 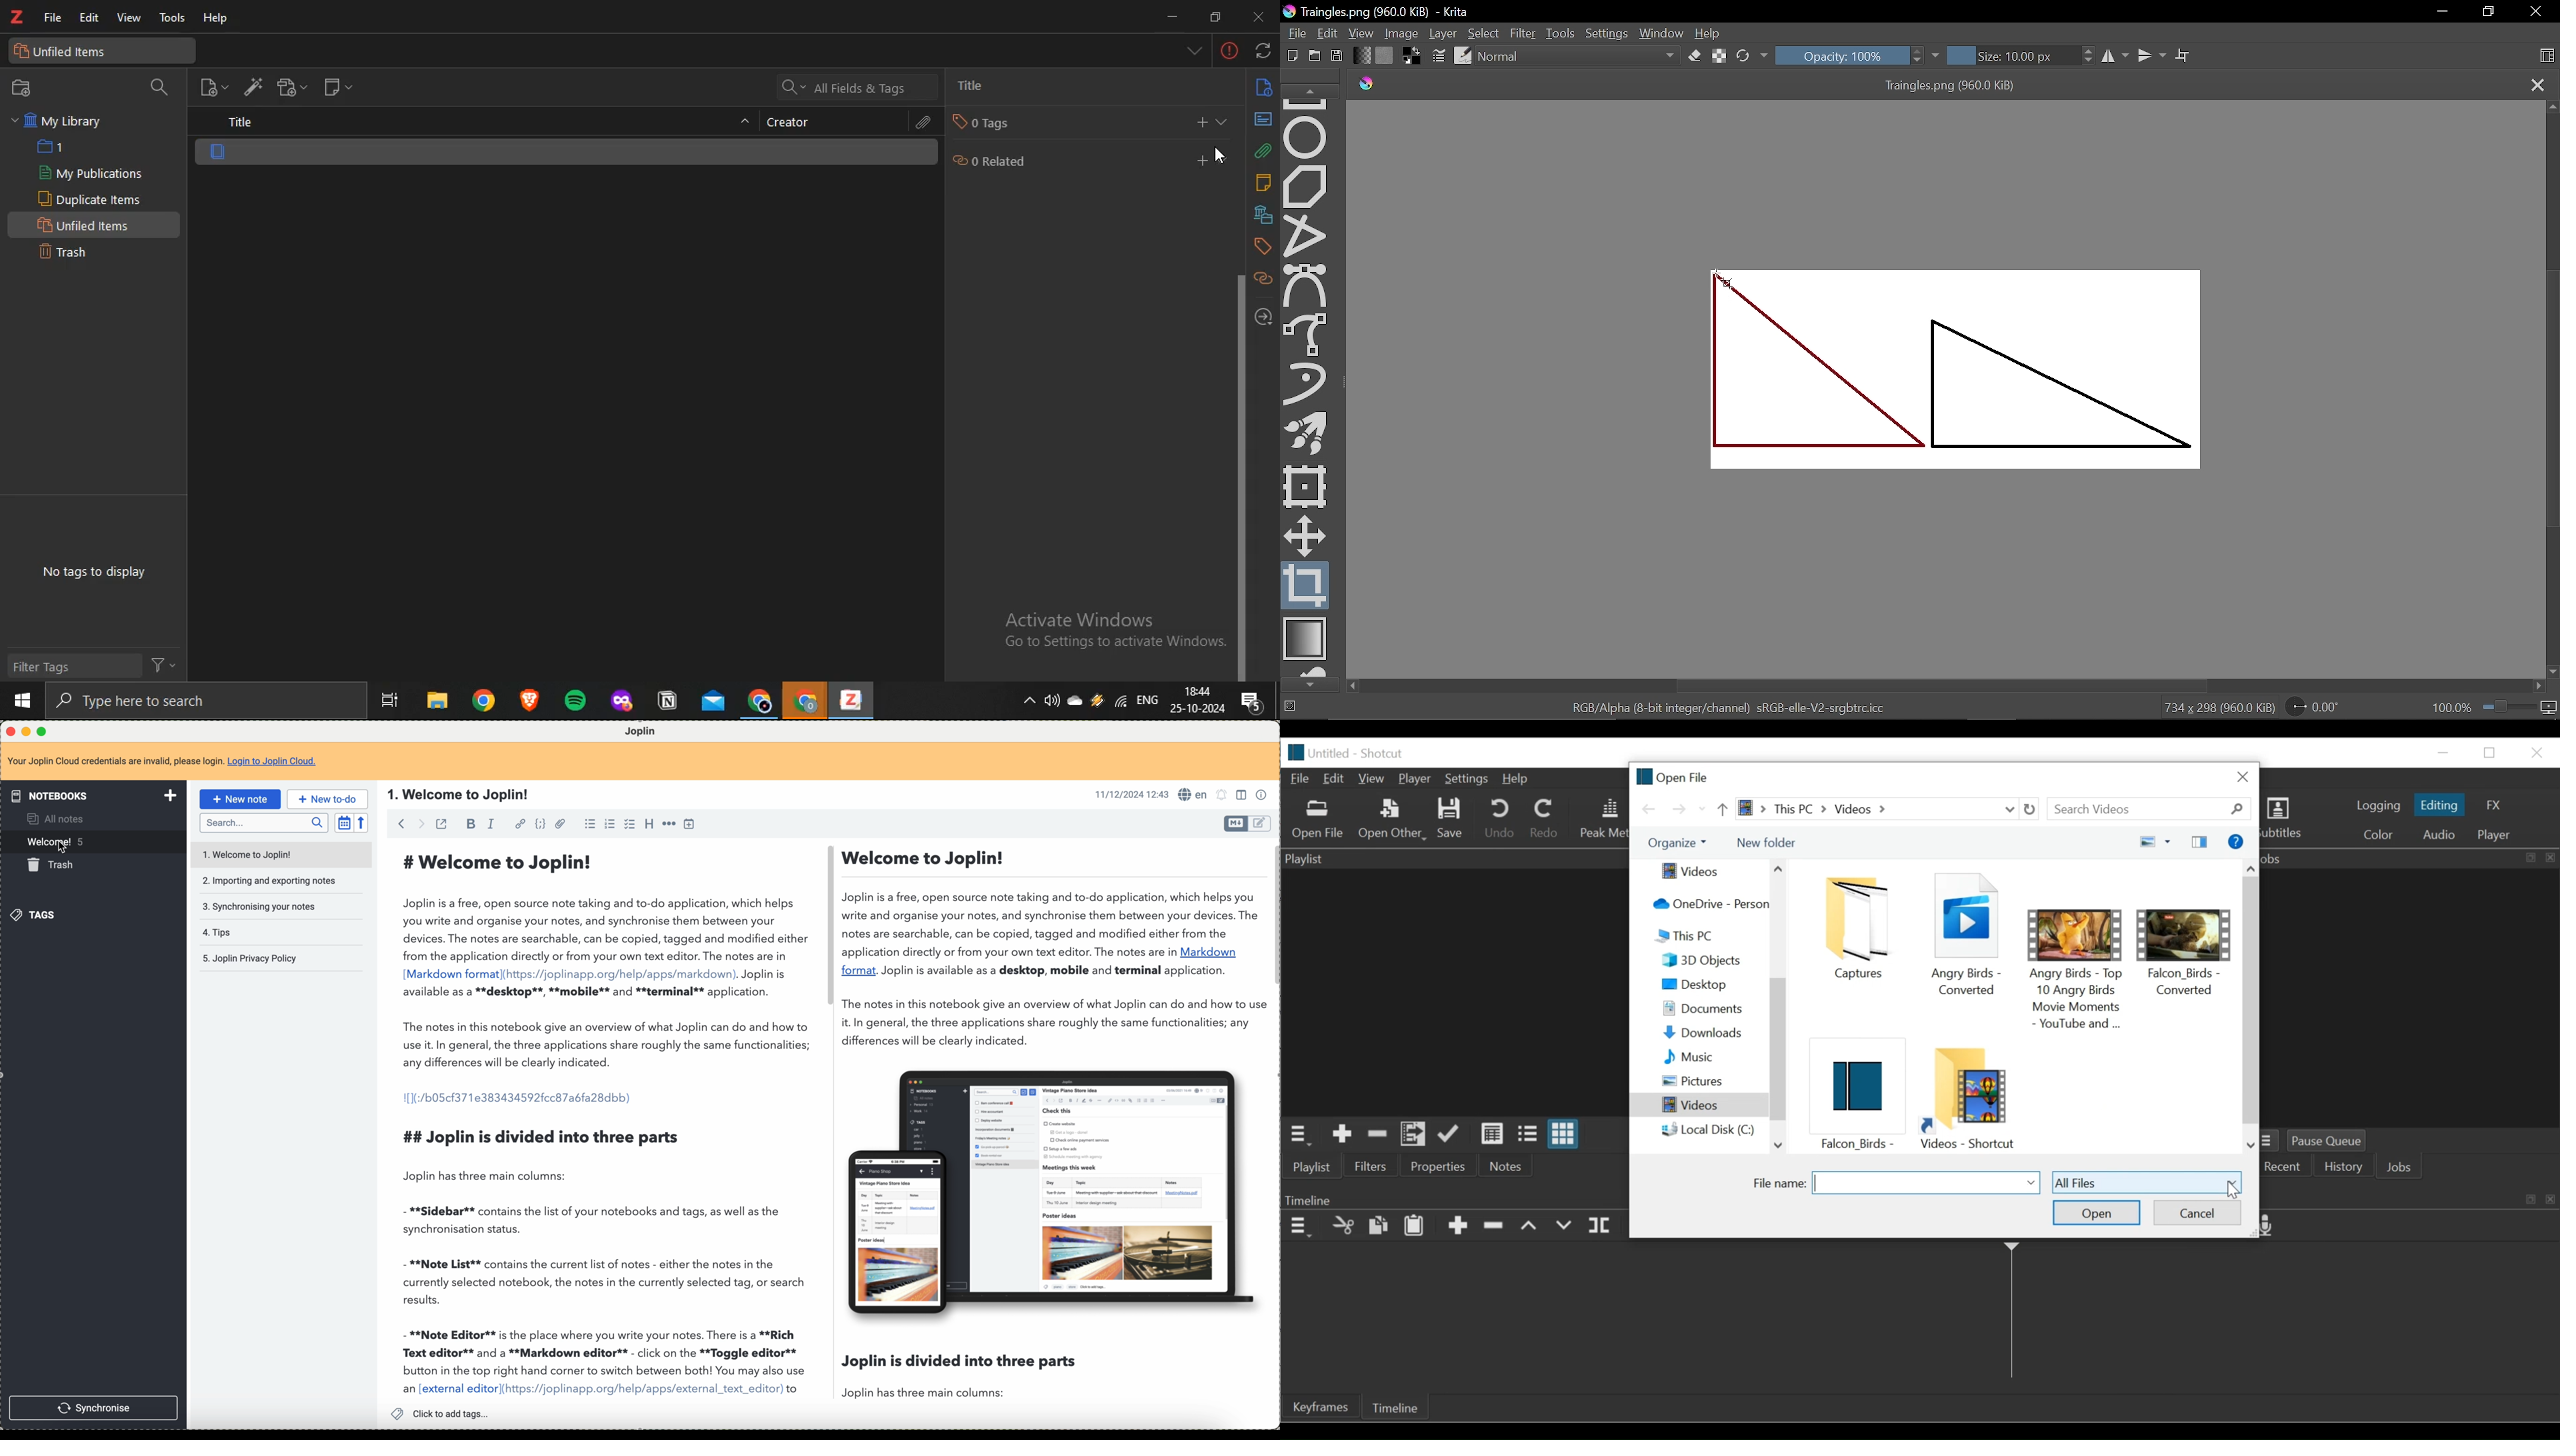 I want to click on file, so click(x=52, y=17).